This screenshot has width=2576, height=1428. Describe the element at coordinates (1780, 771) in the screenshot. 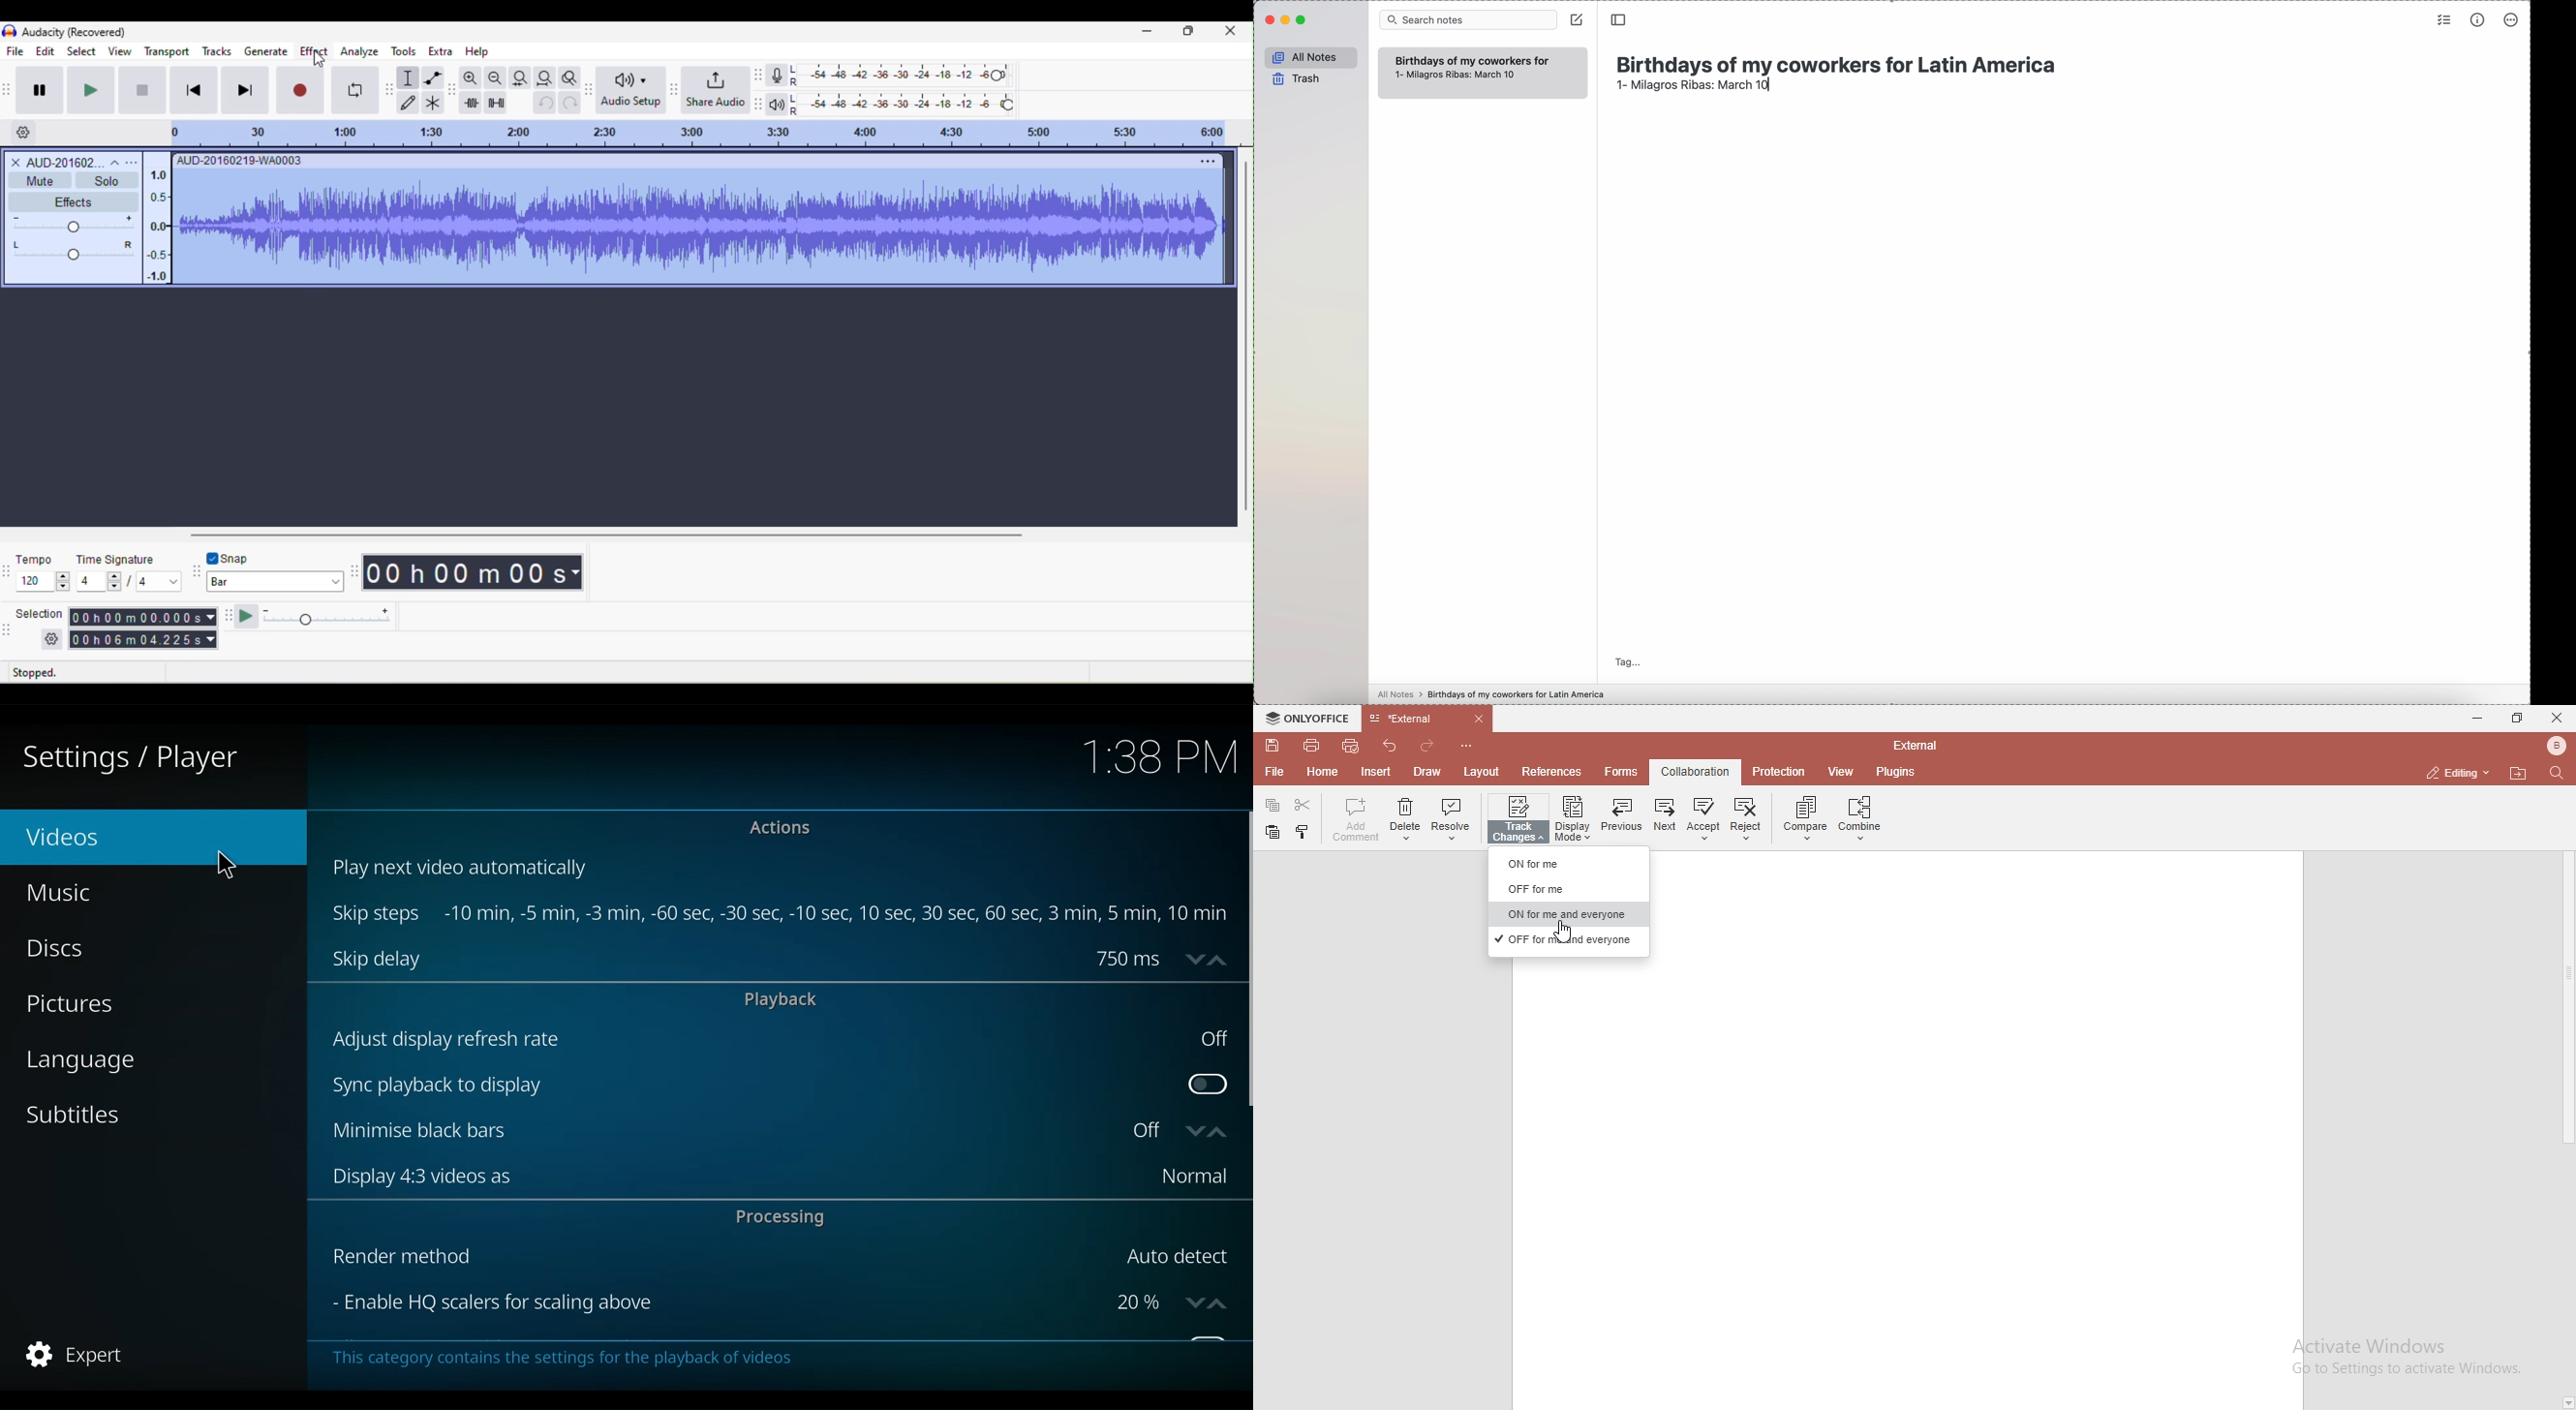

I see `protection` at that location.